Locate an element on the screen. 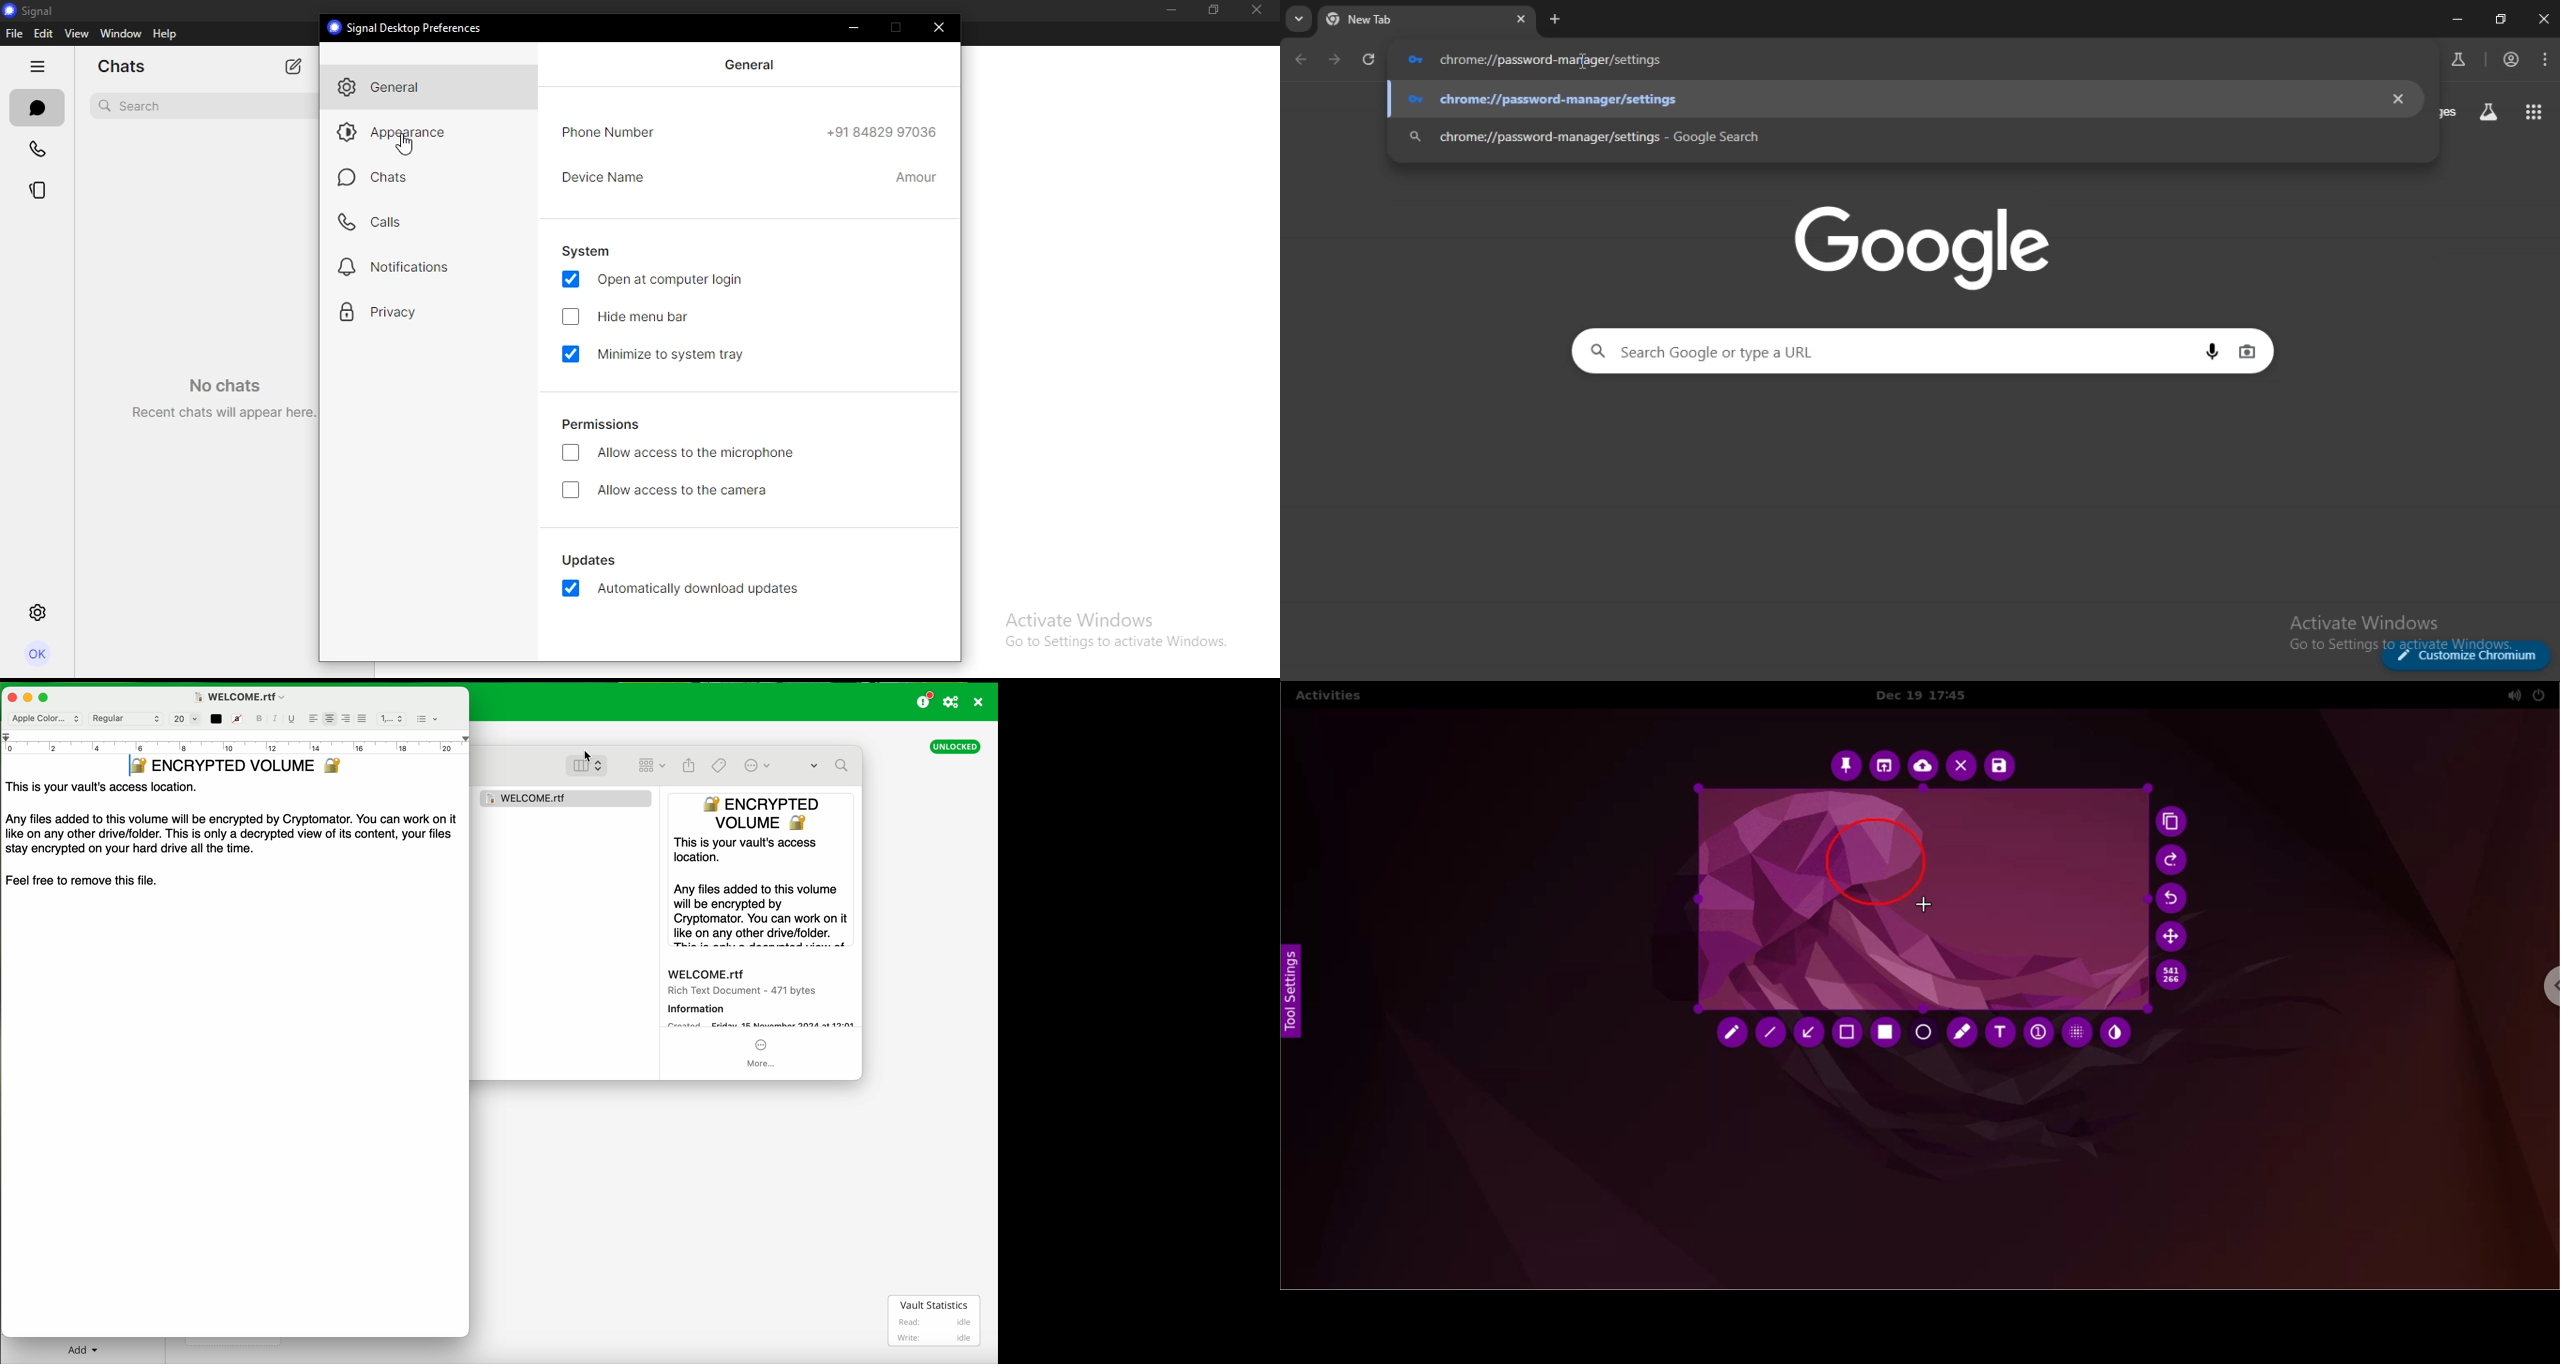 The image size is (2576, 1372). chats is located at coordinates (128, 67).